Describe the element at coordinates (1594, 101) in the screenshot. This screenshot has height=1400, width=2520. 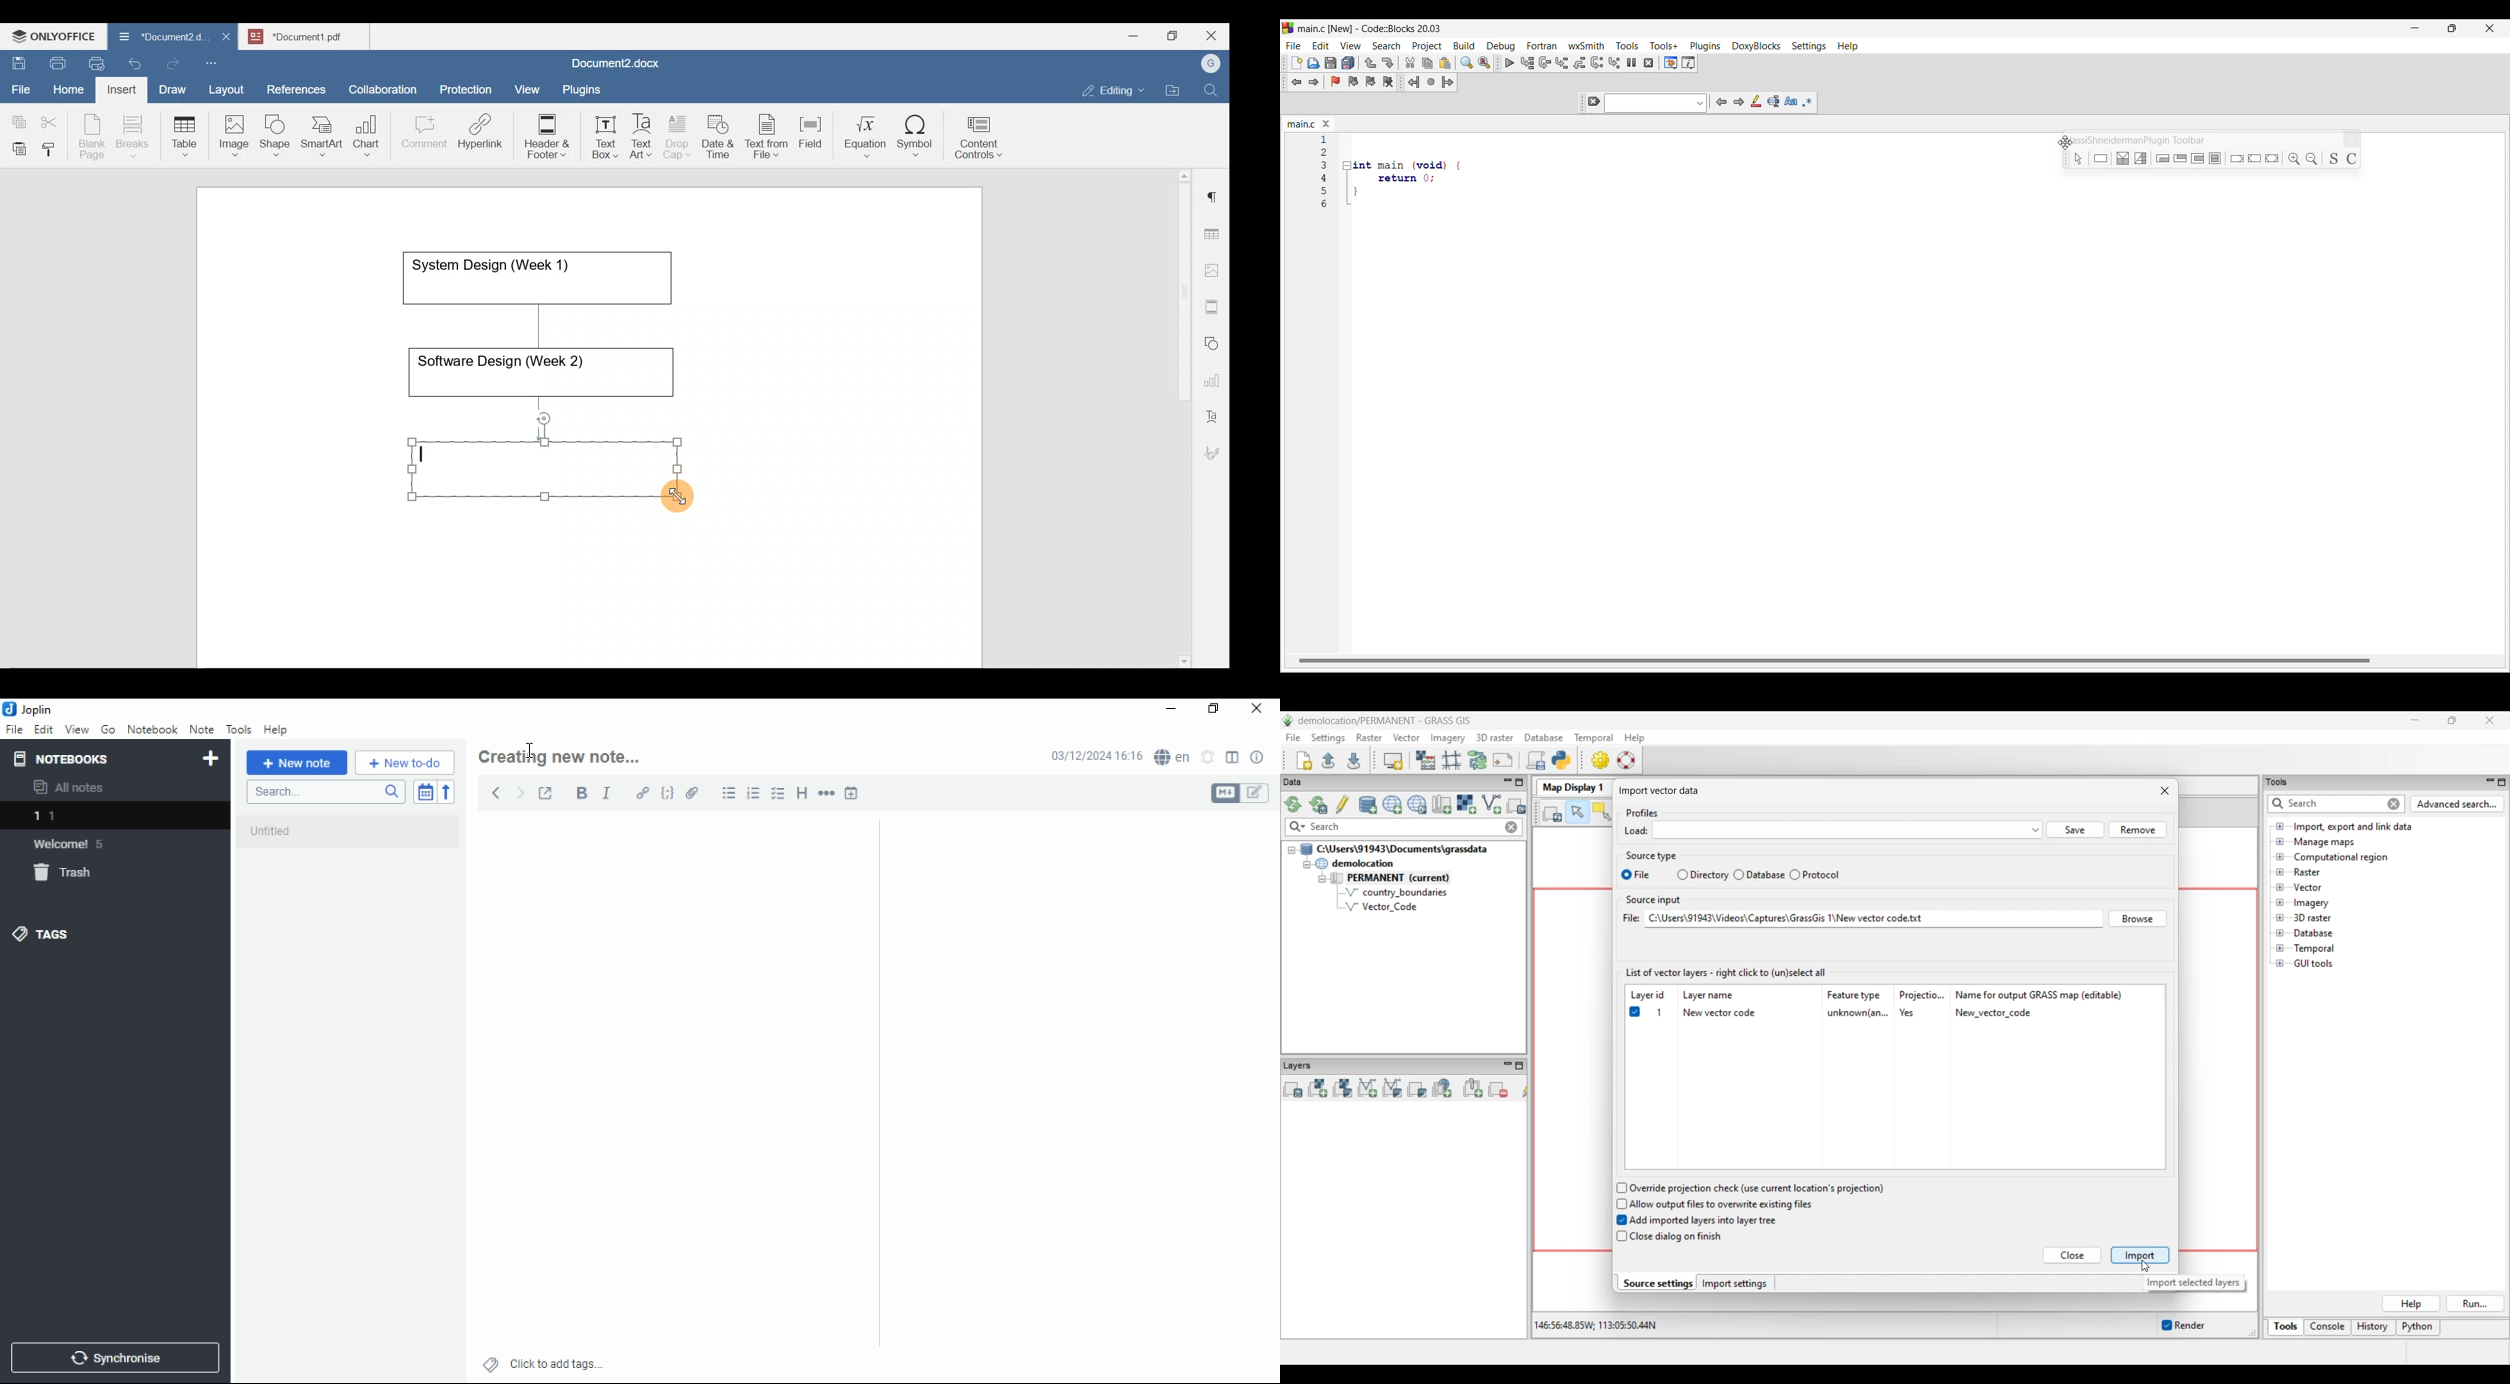
I see `Clear` at that location.